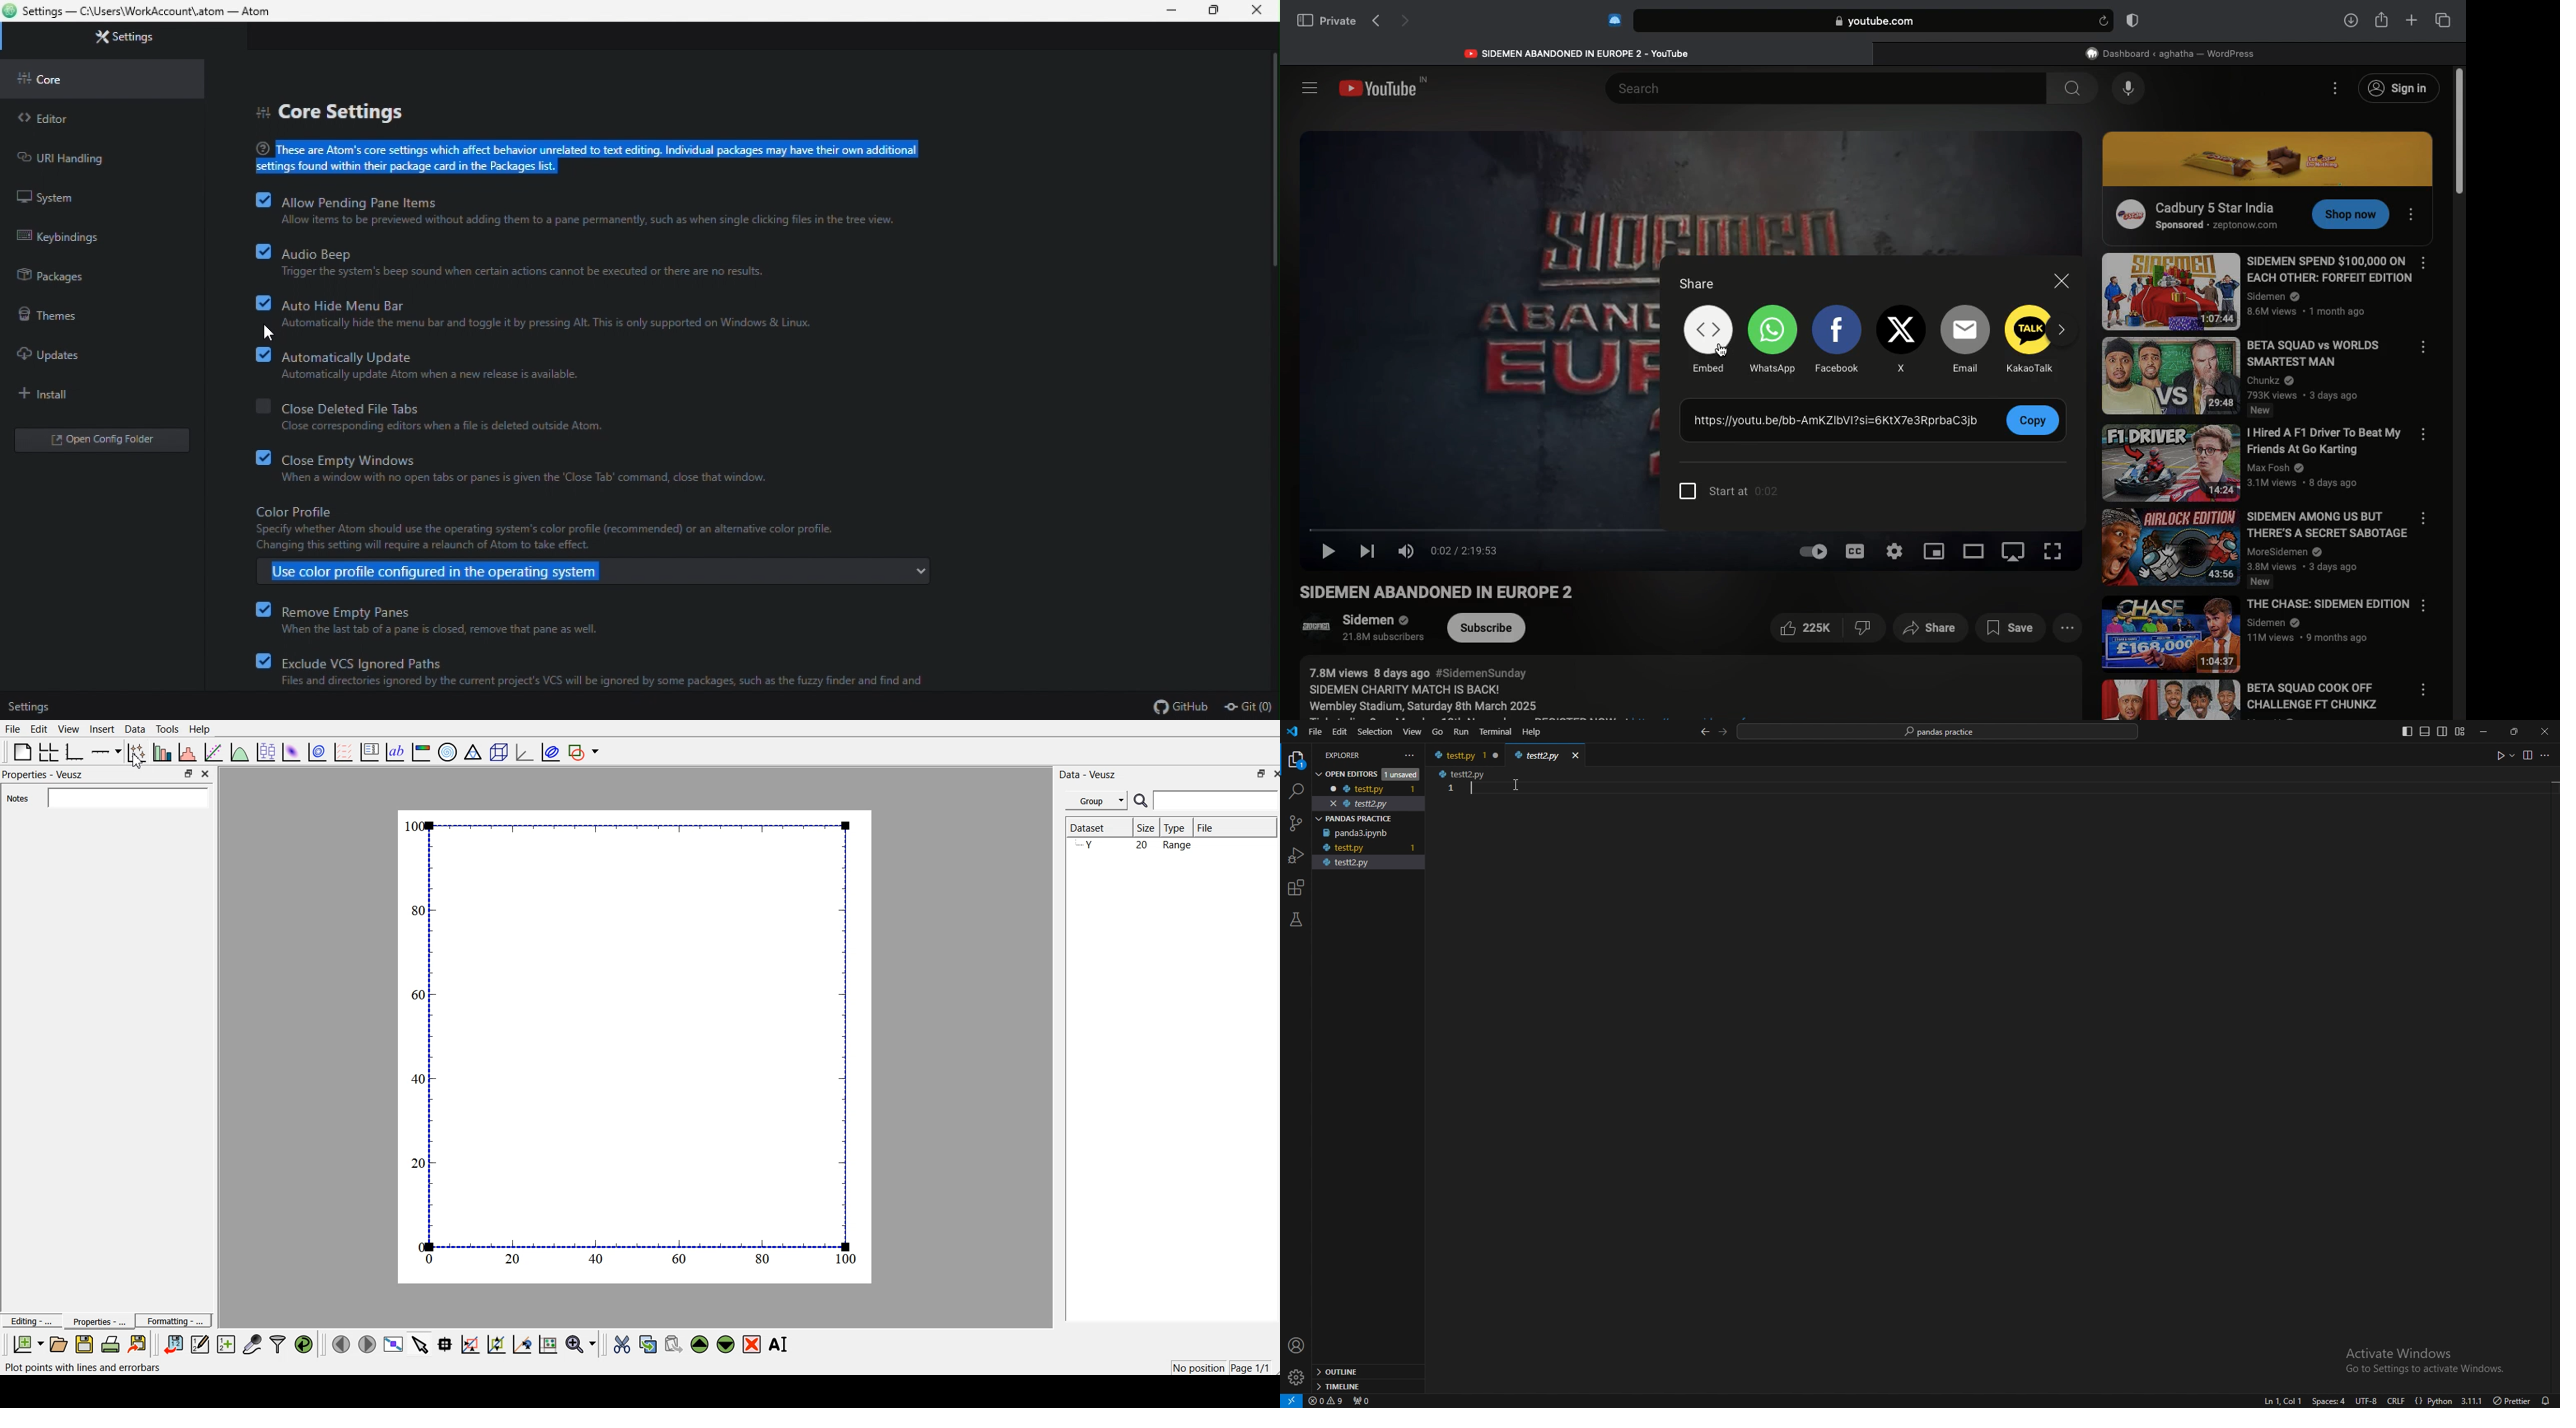 The image size is (2576, 1428). Describe the element at coordinates (1292, 732) in the screenshot. I see `vscode logo` at that location.